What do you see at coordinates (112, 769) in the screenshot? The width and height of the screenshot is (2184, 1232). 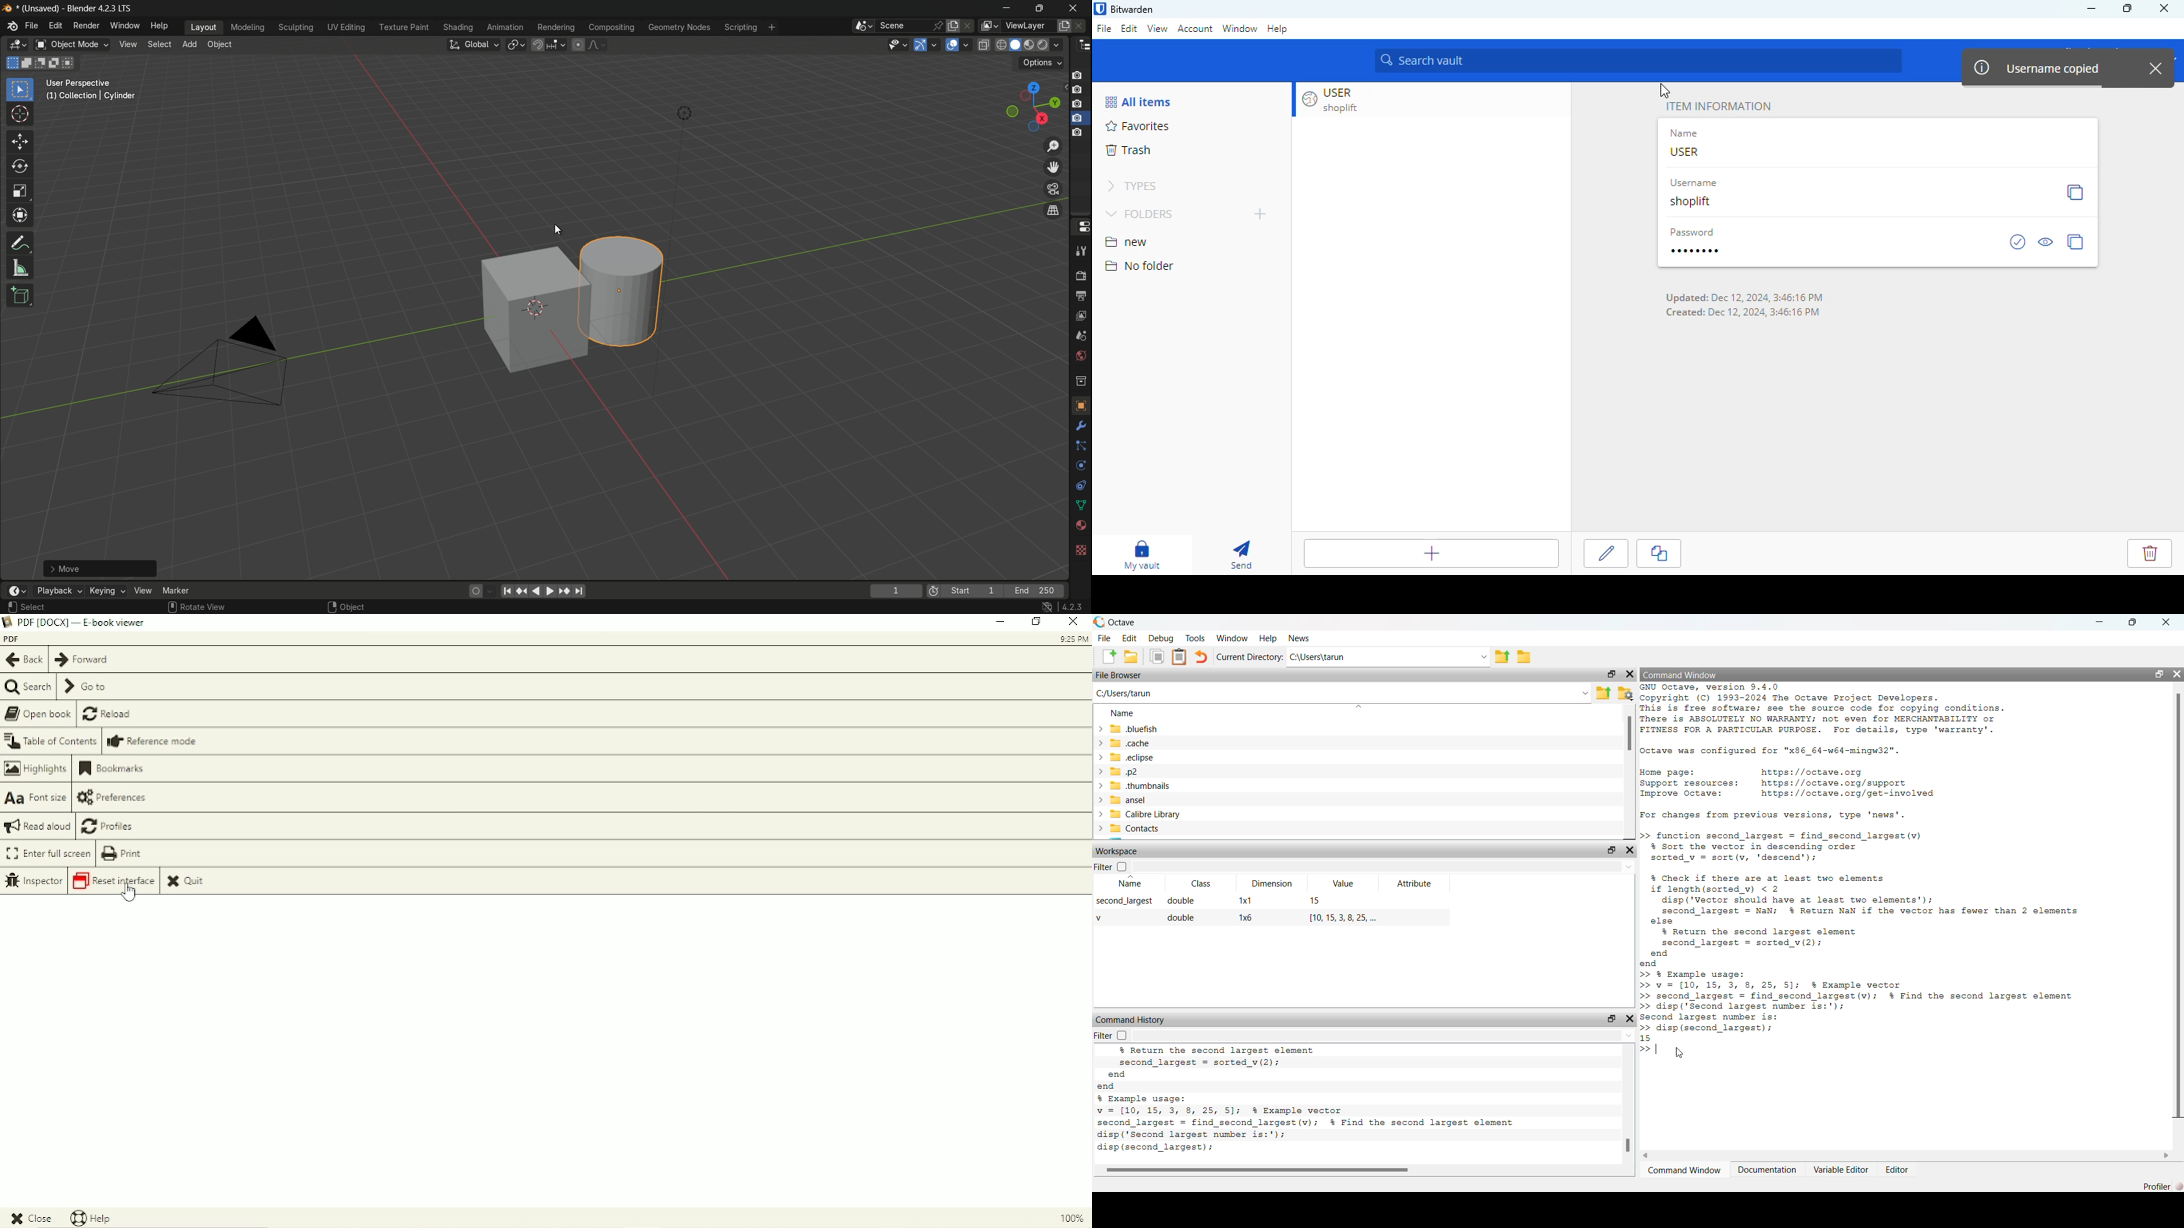 I see `Bookmarks` at bounding box center [112, 769].